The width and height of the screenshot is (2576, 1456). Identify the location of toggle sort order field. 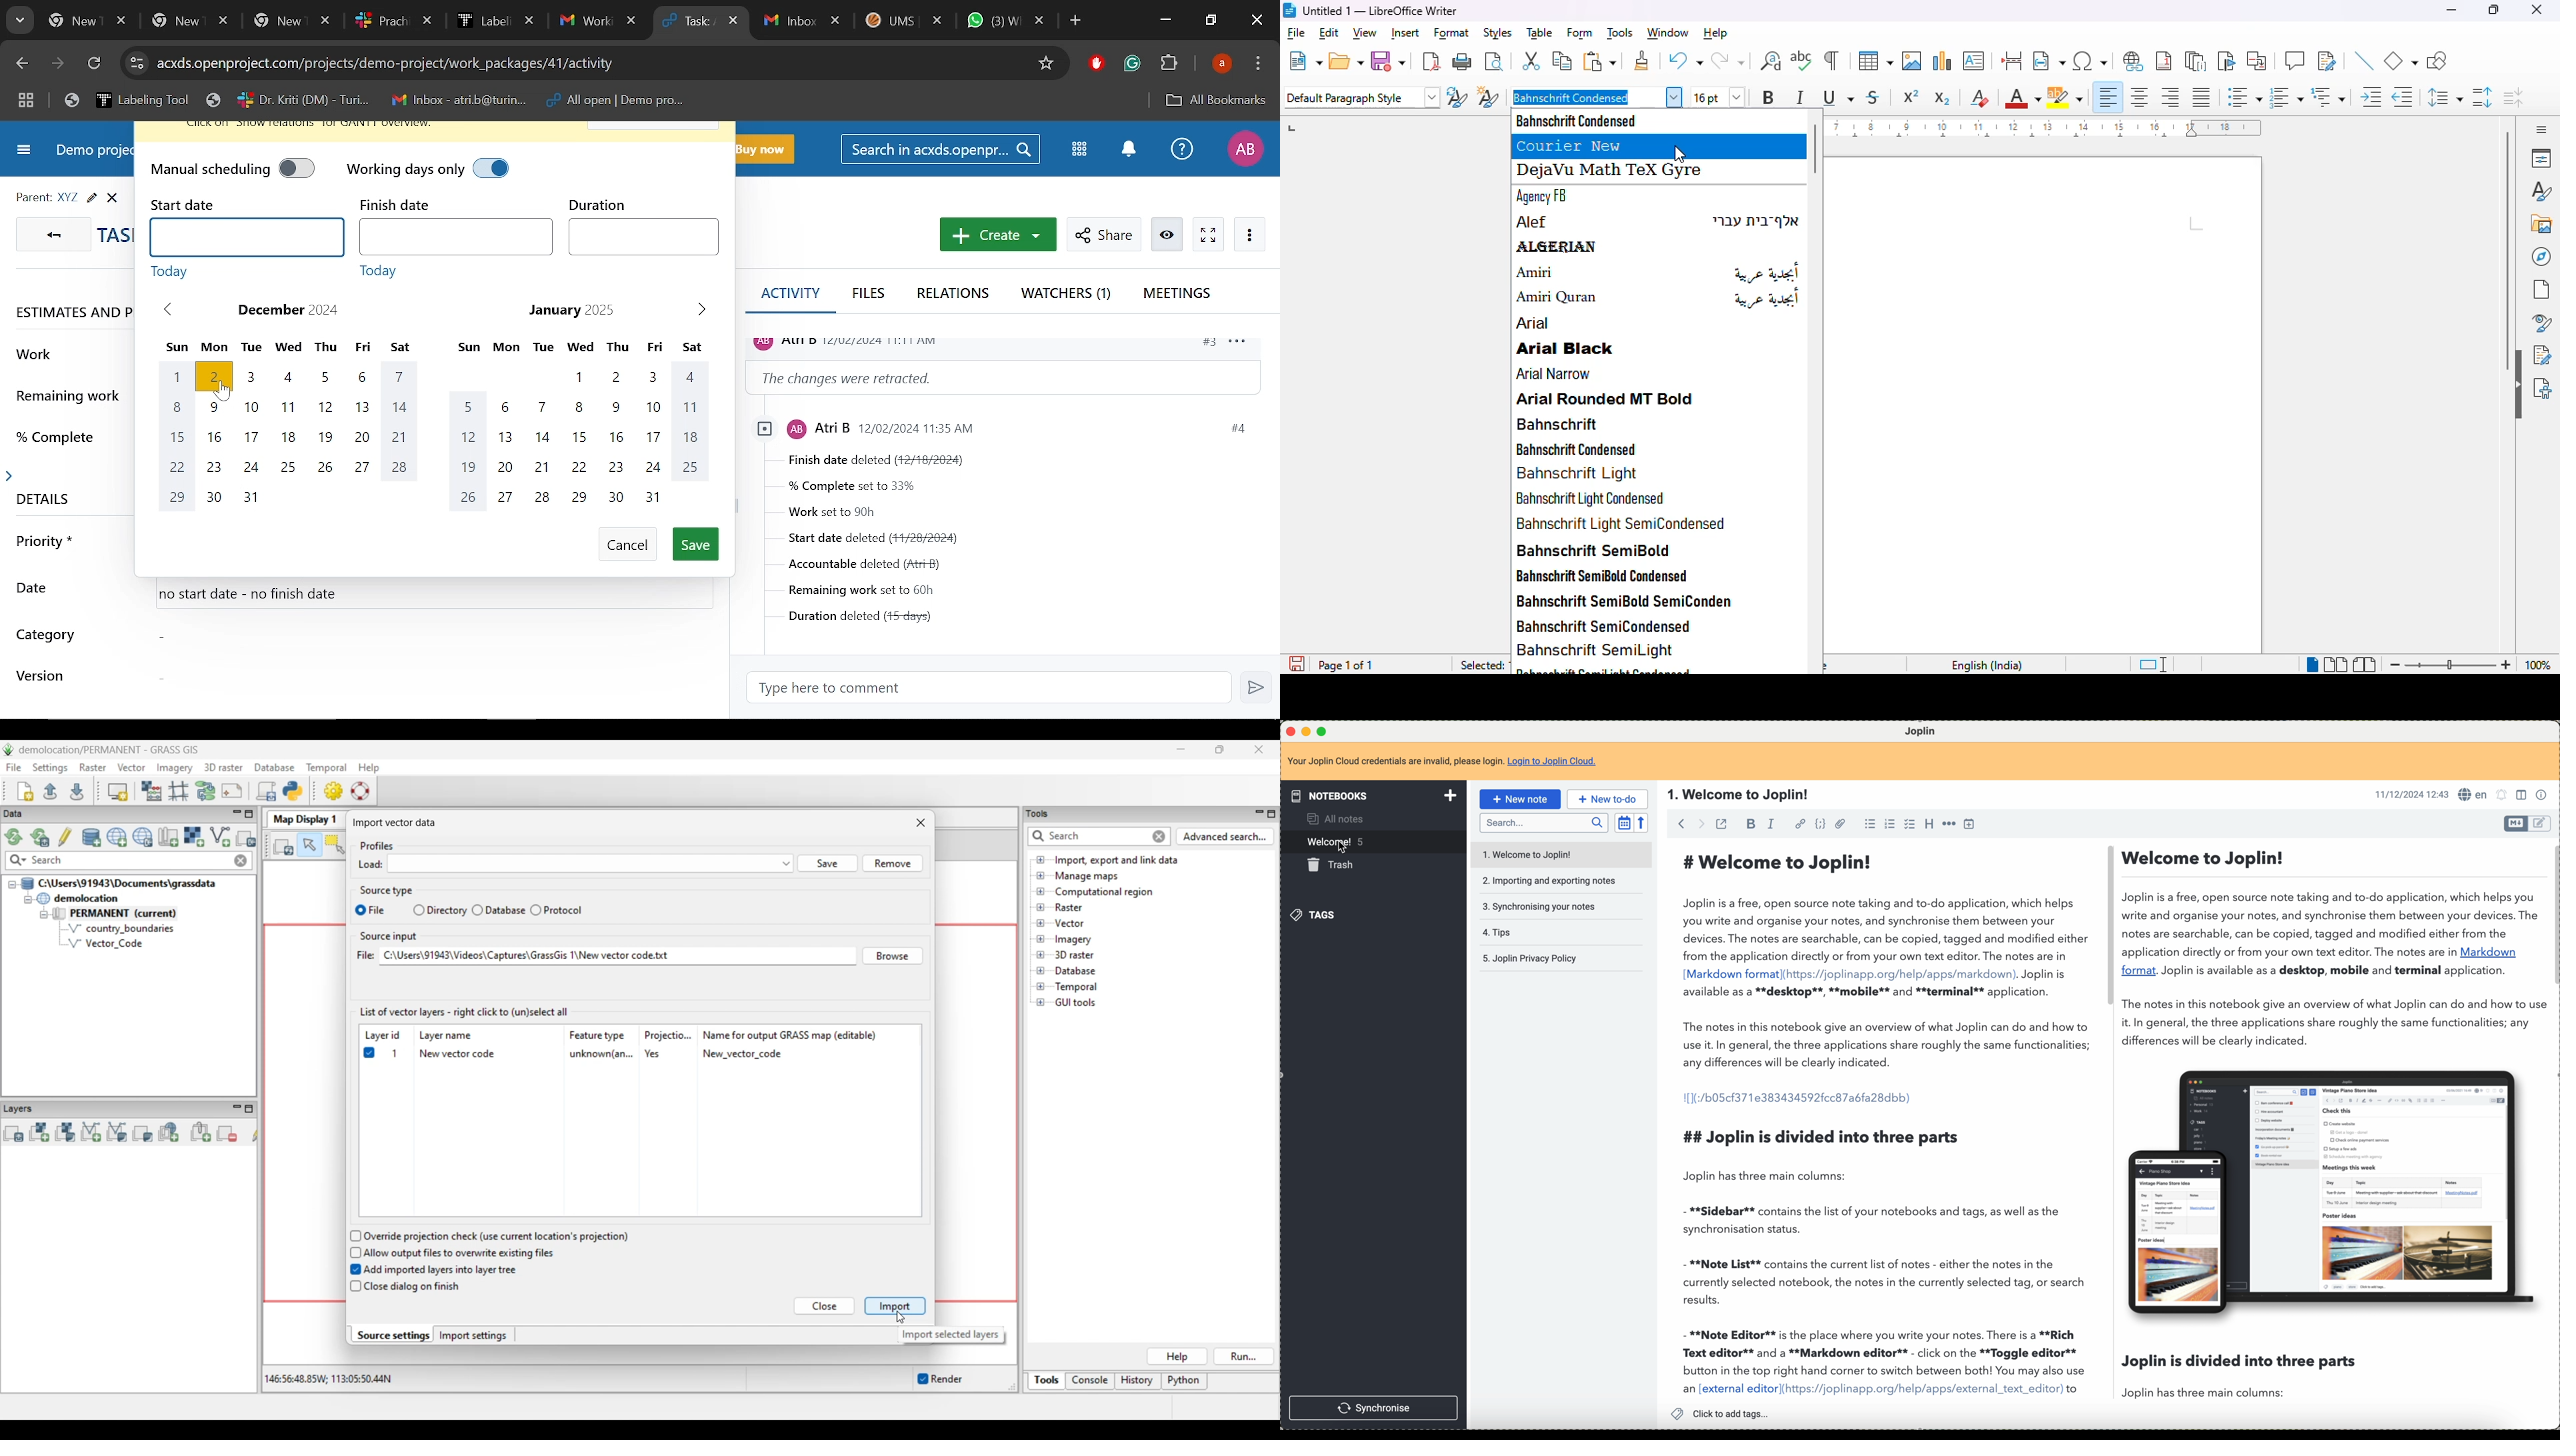
(1624, 823).